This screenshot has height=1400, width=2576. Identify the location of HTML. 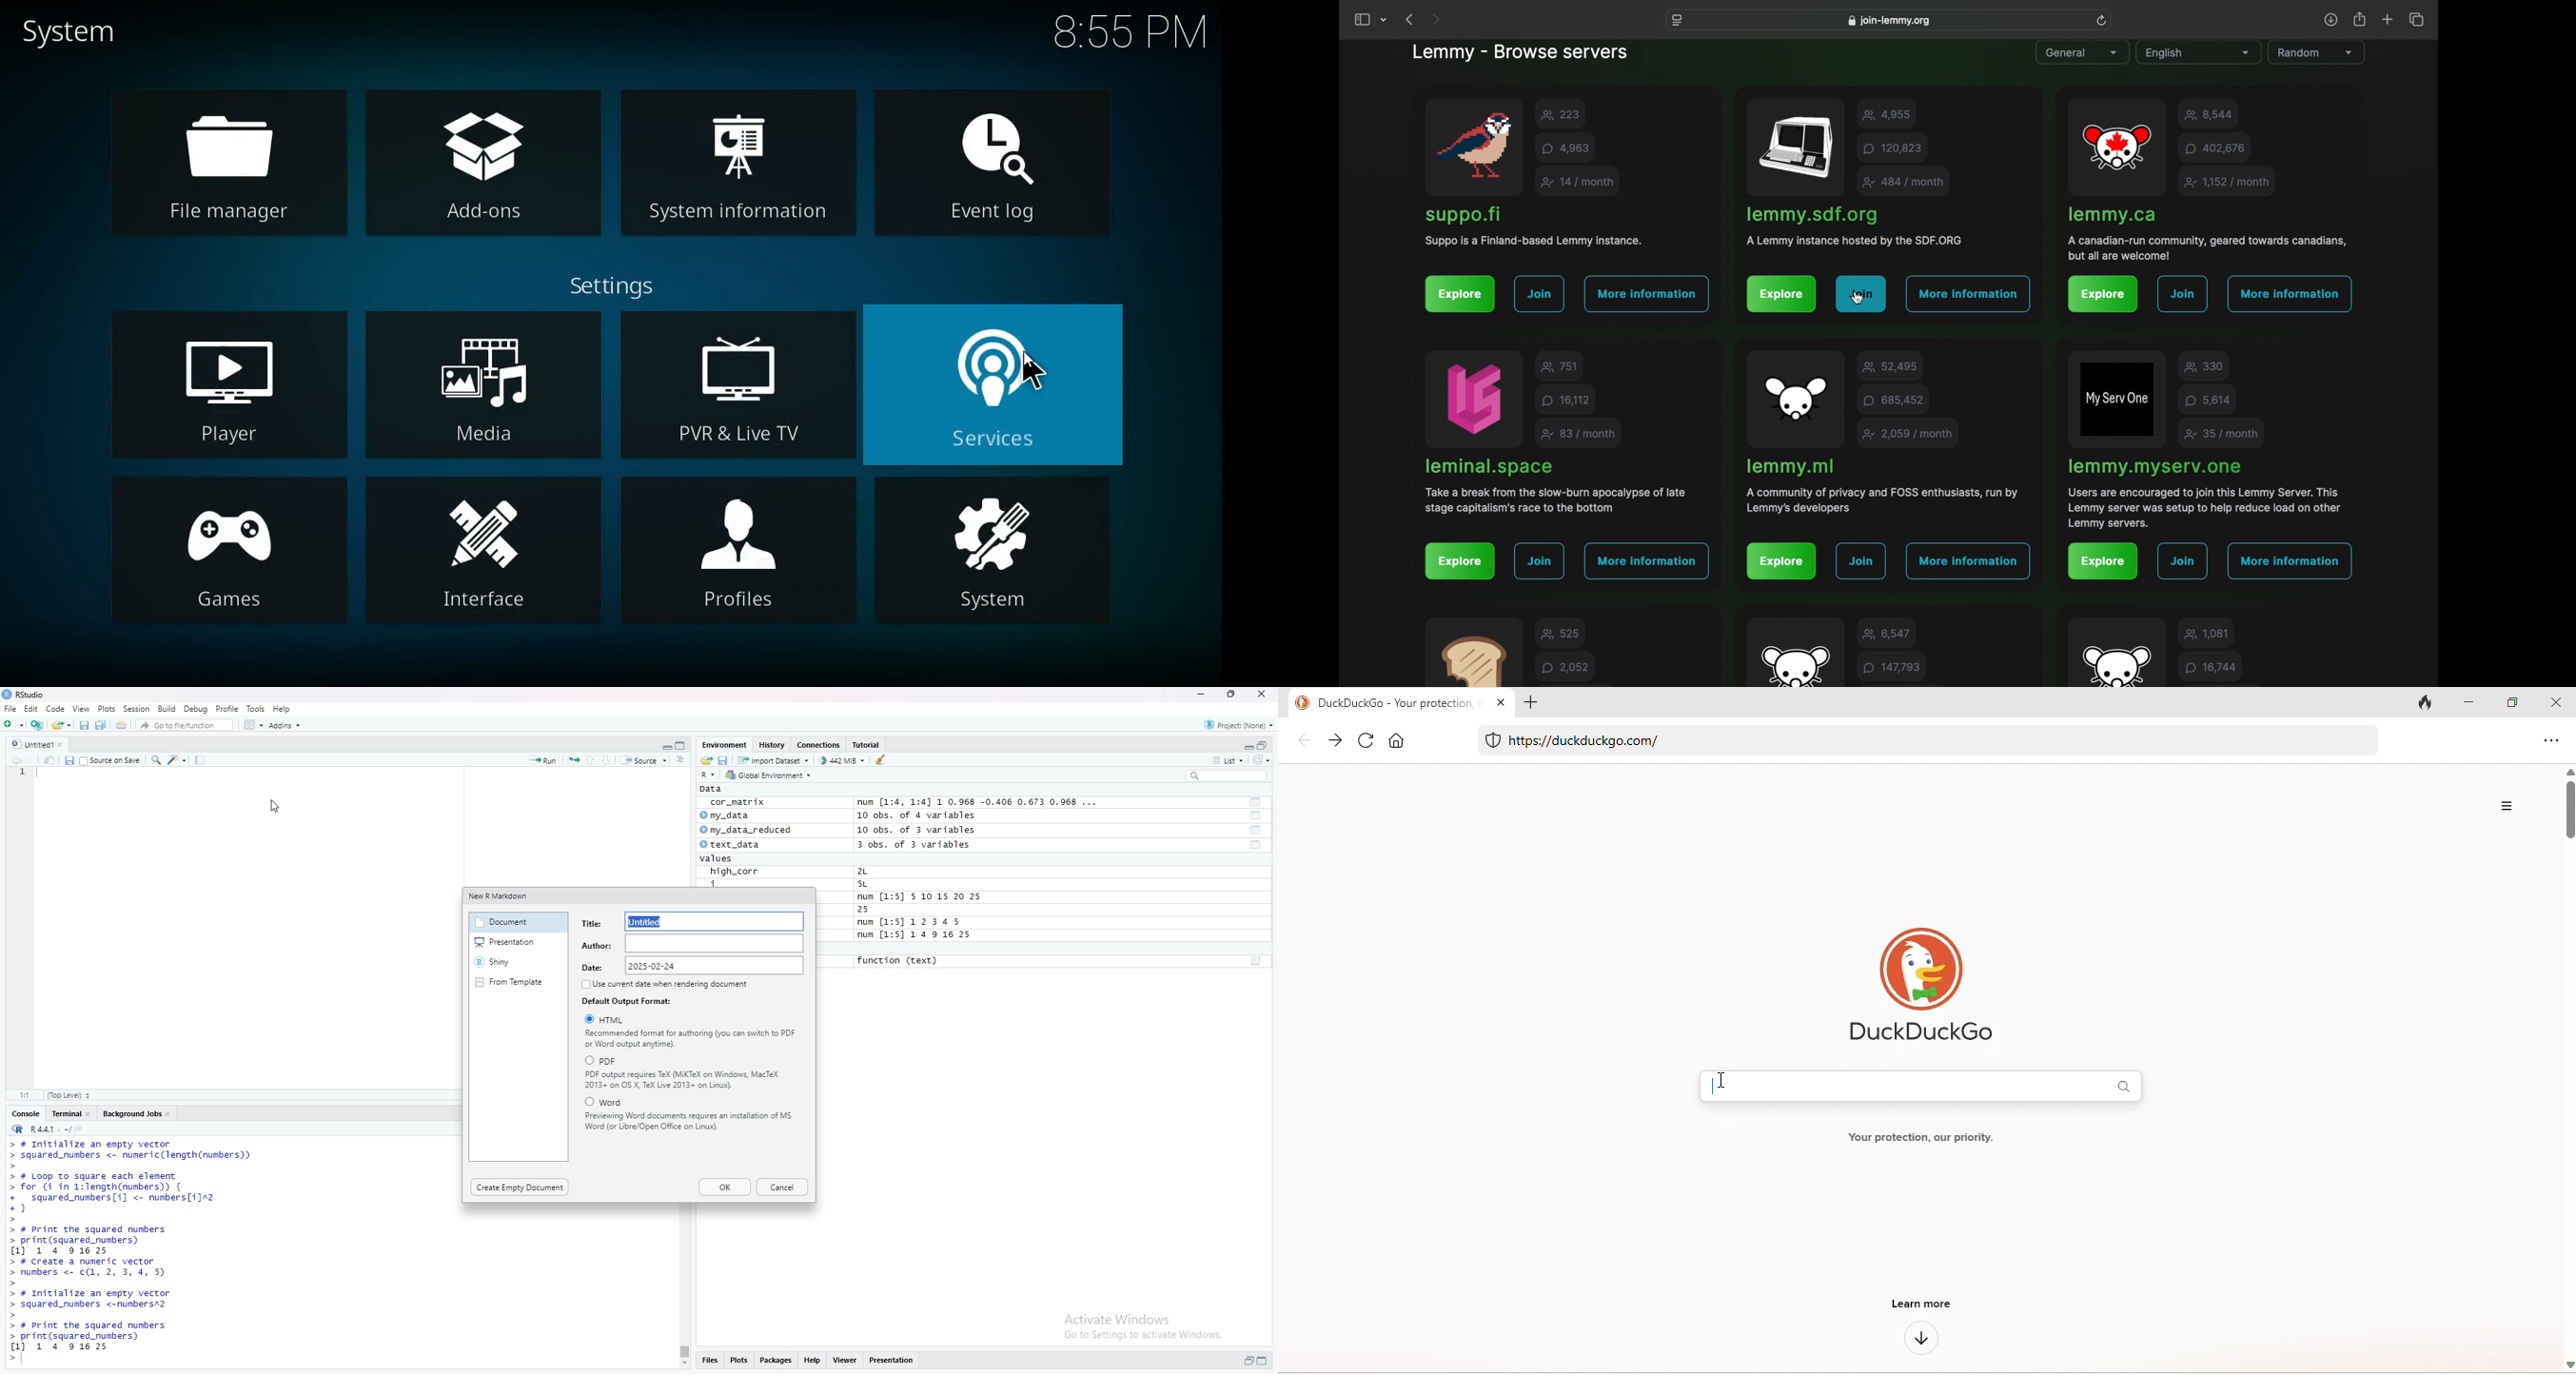
(616, 1021).